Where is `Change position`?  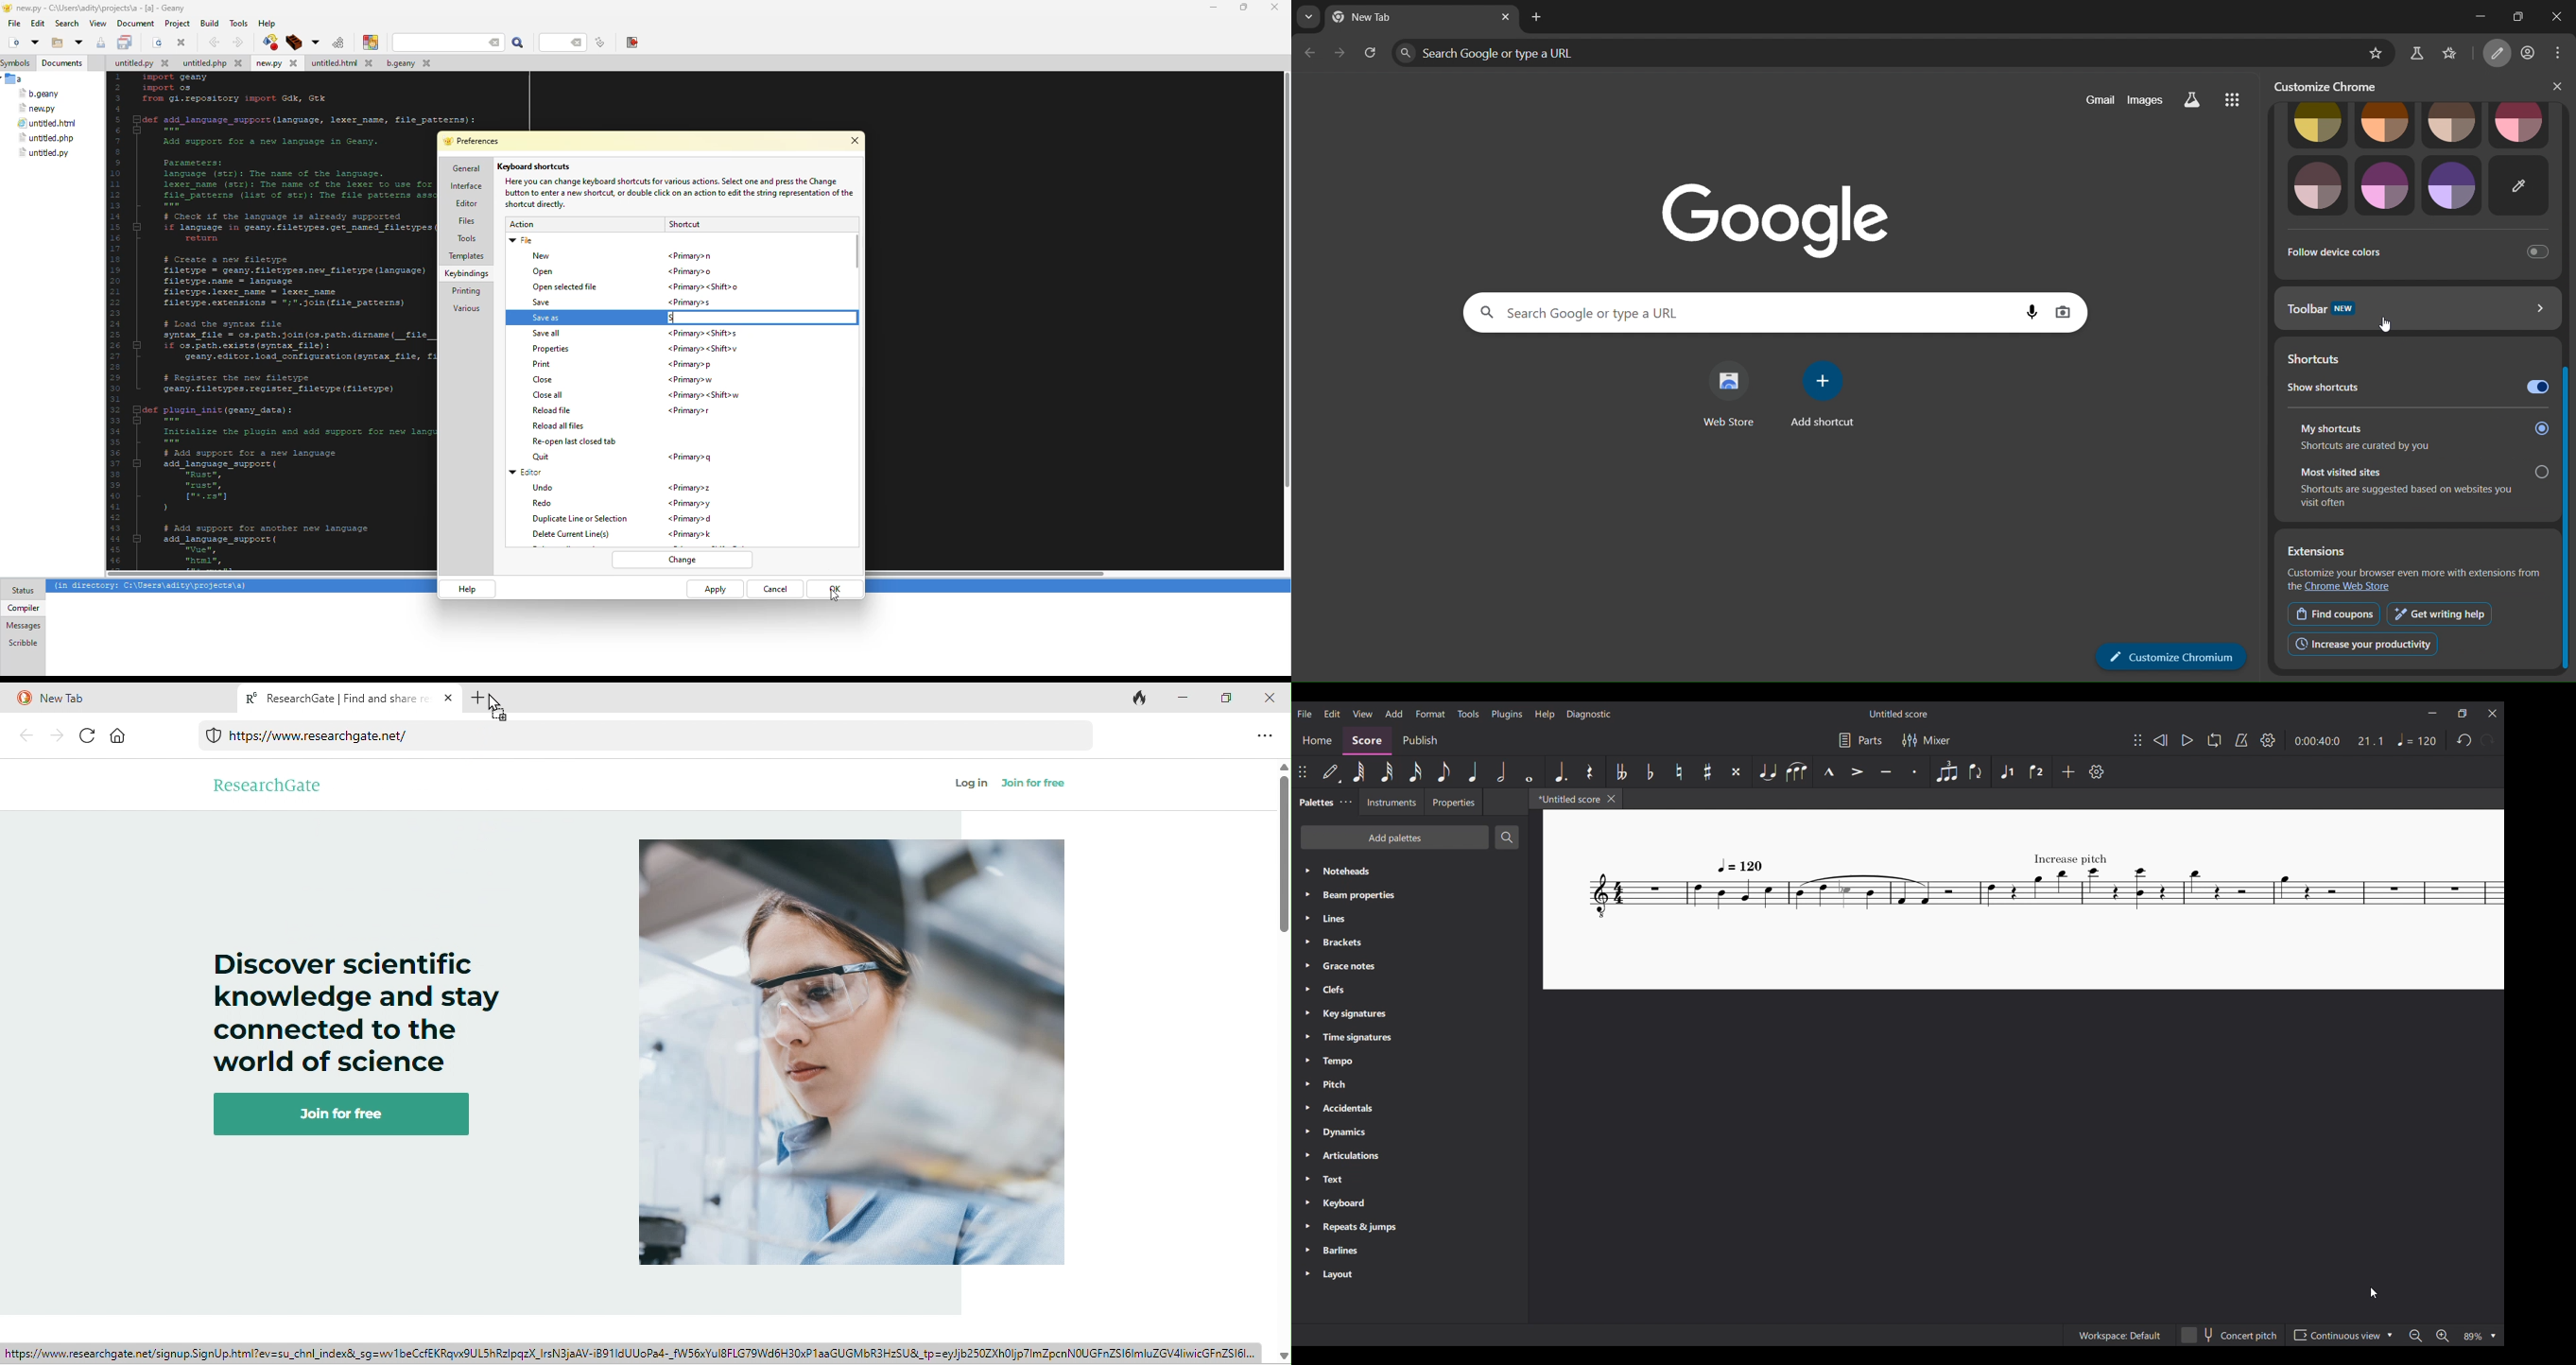
Change position is located at coordinates (1302, 772).